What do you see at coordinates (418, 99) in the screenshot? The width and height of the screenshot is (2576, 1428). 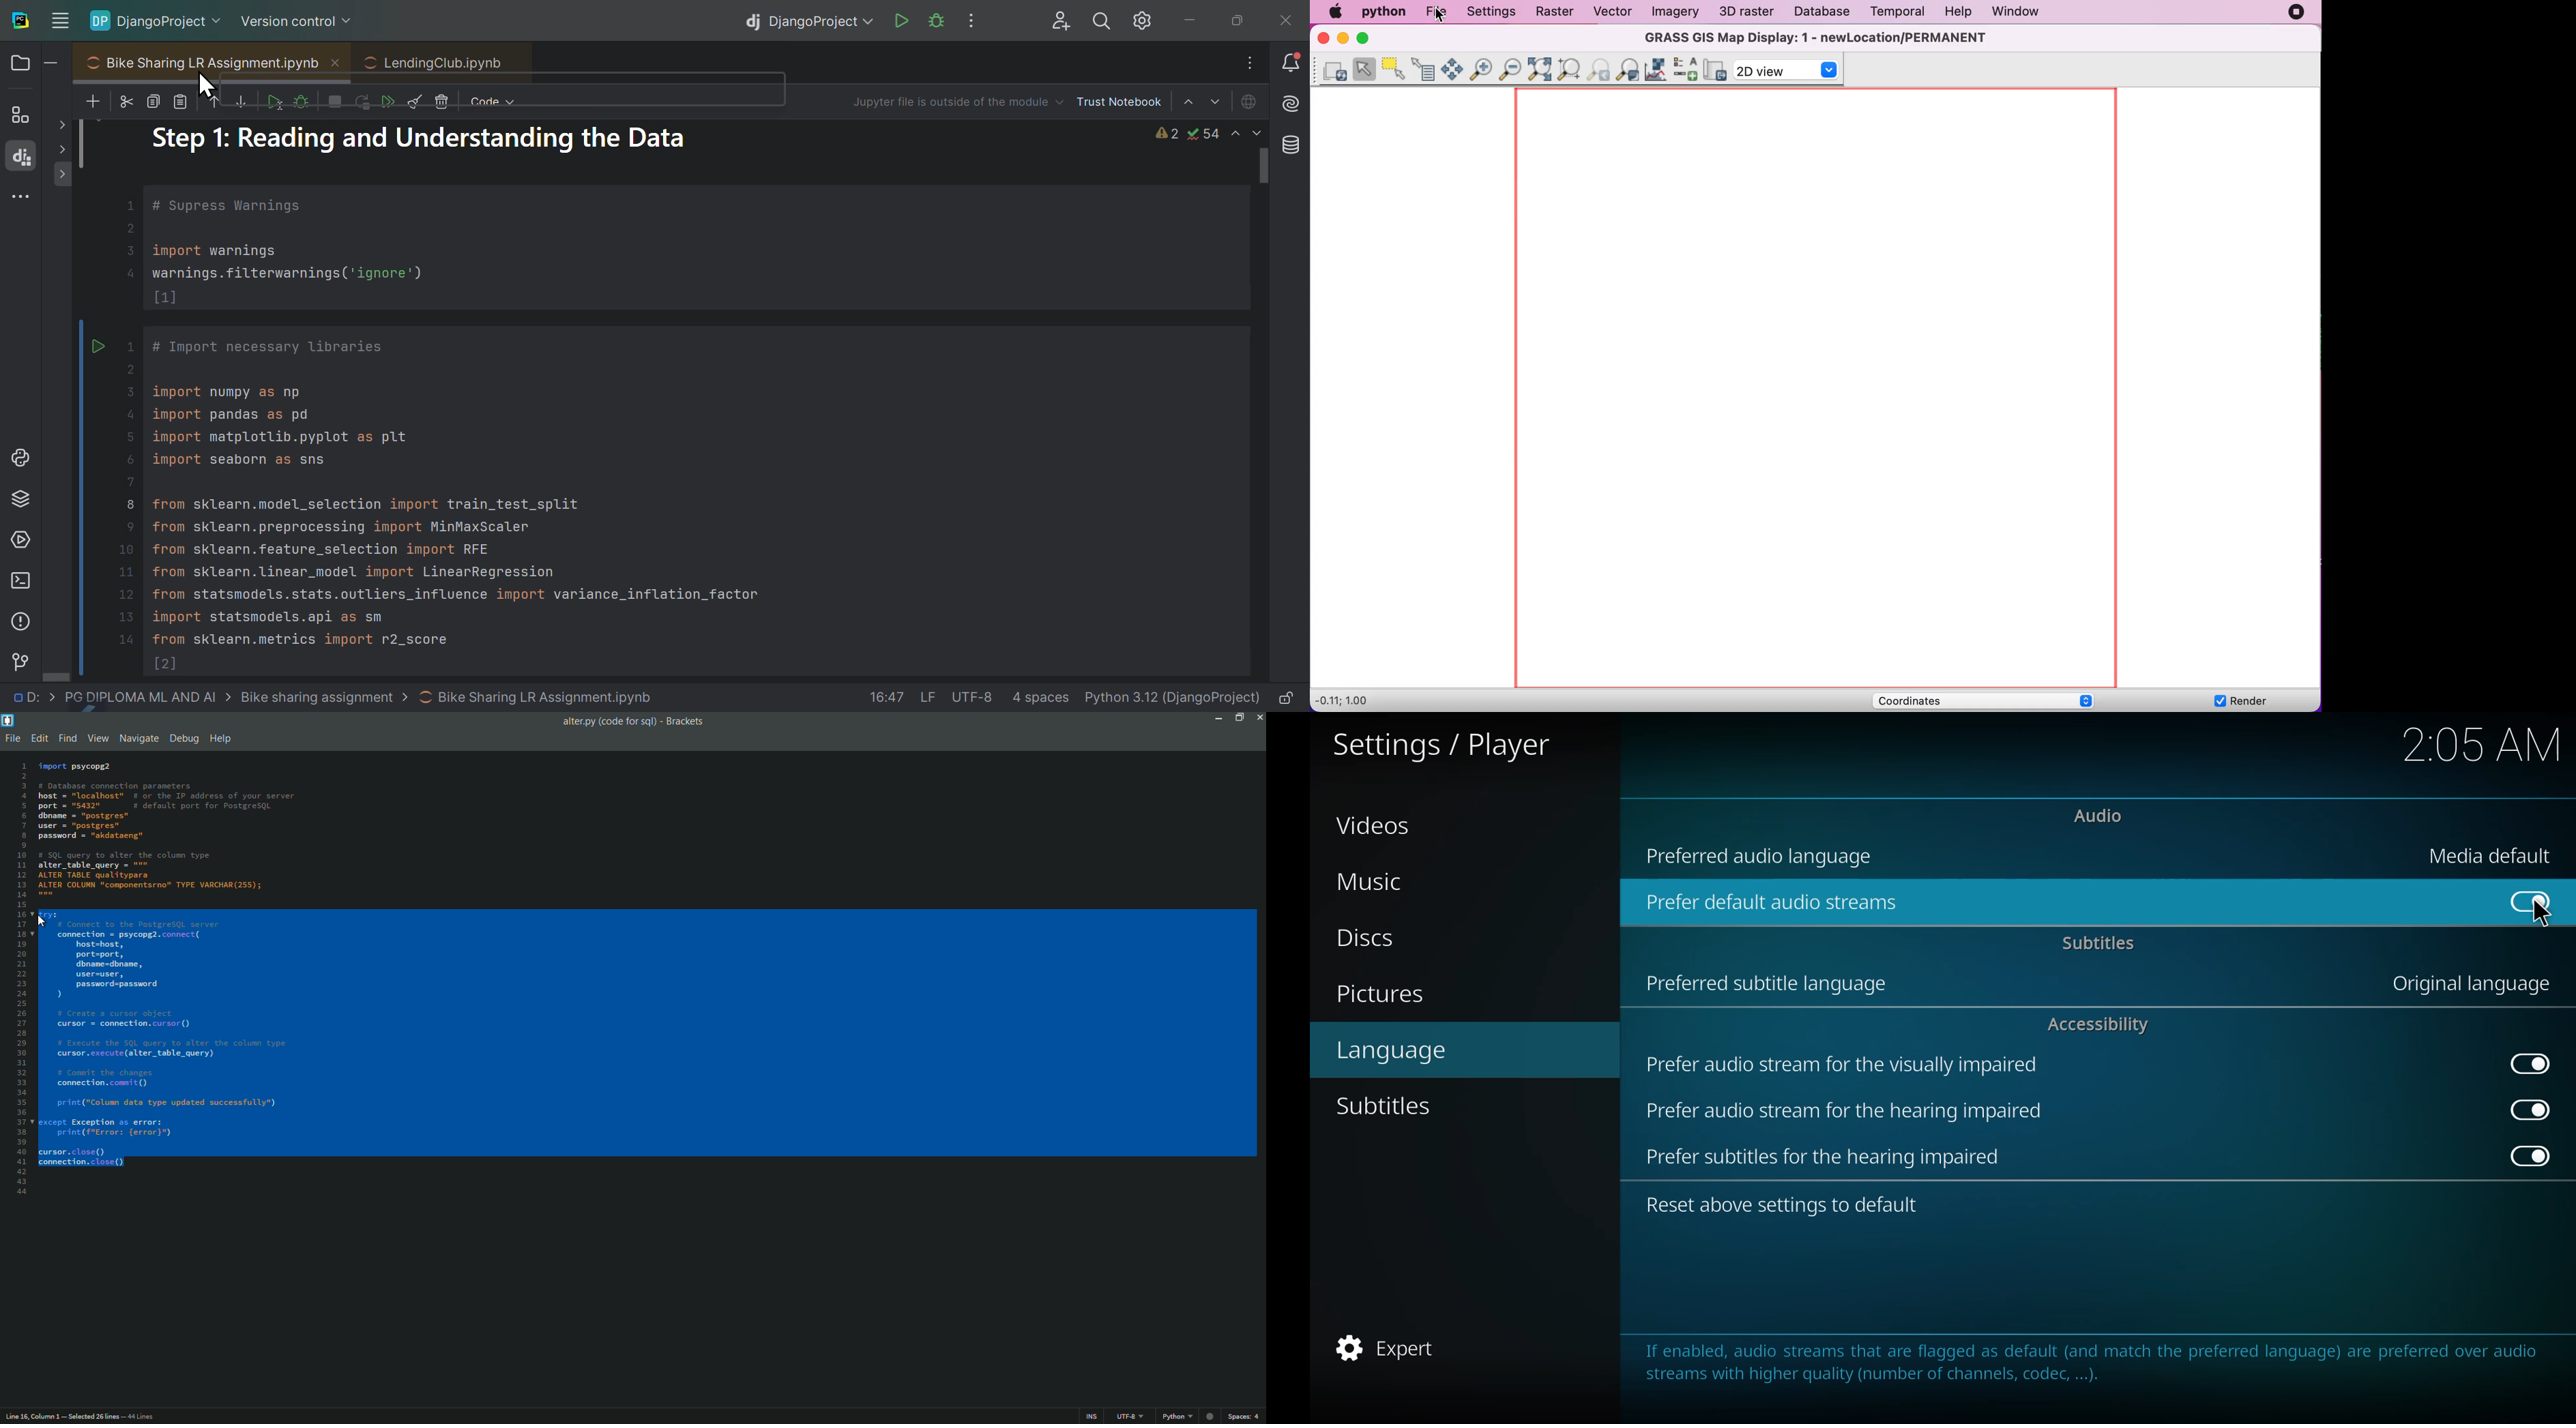 I see `Clear all outputs` at bounding box center [418, 99].